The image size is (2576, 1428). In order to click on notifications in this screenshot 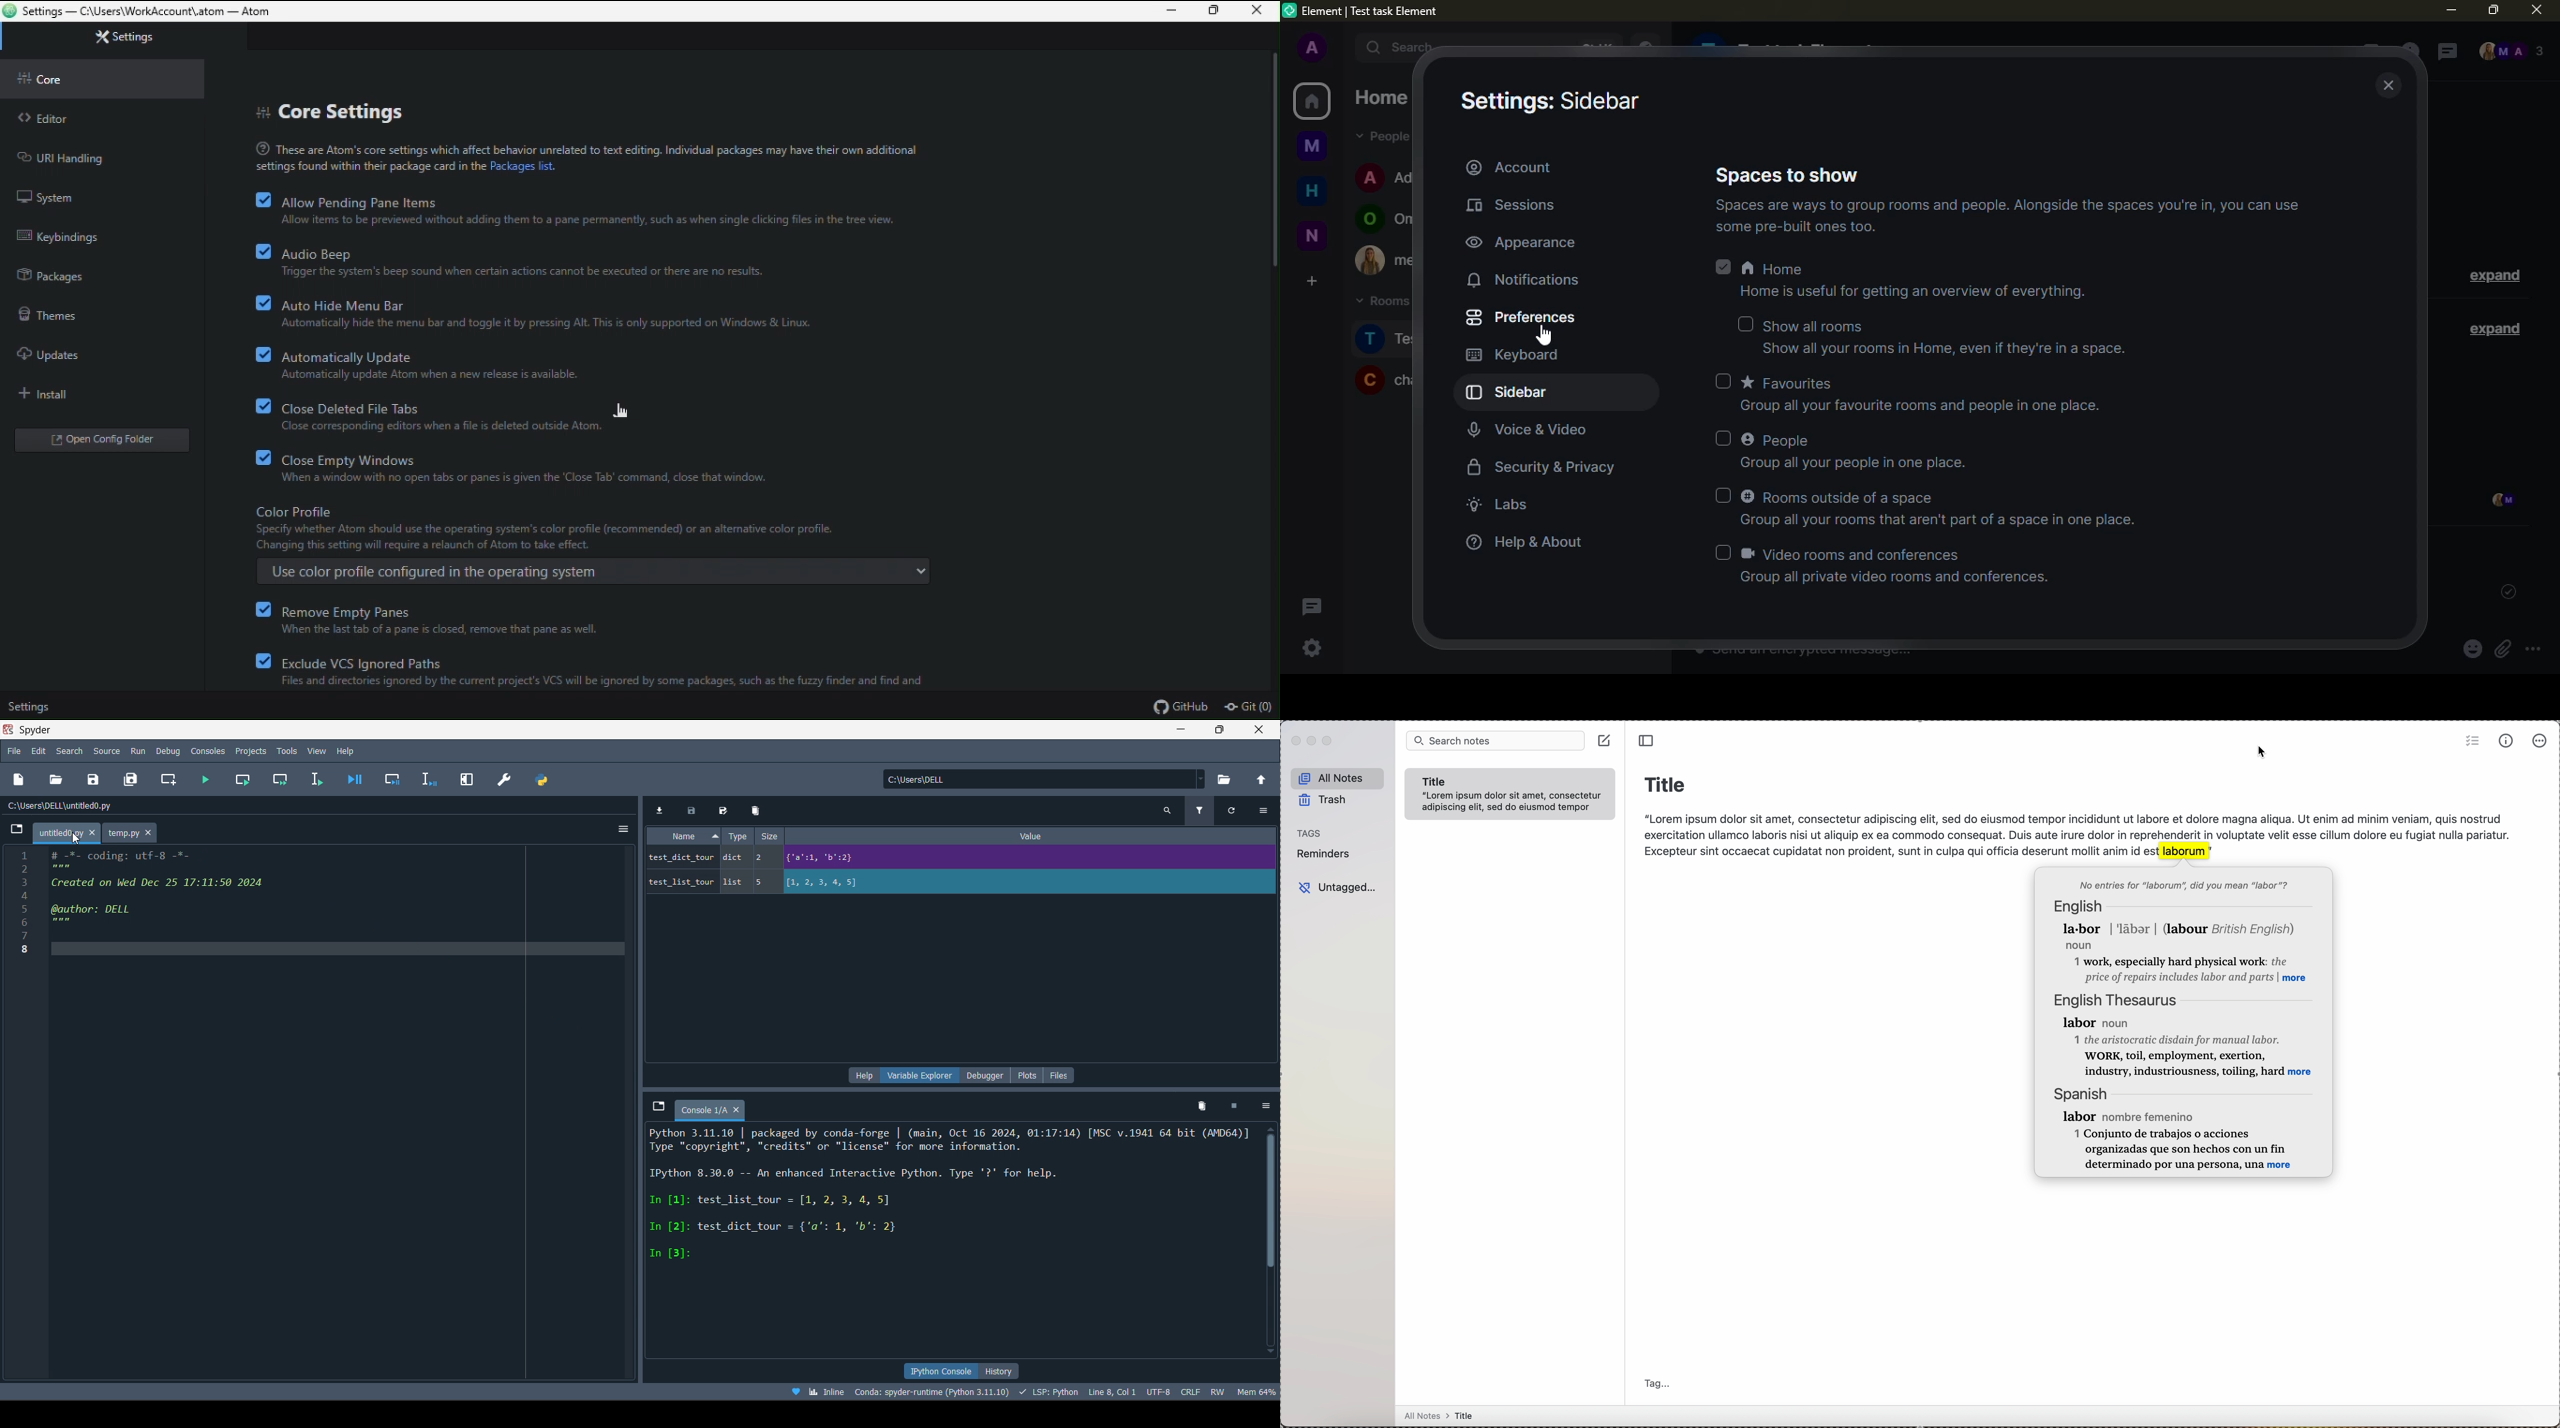, I will do `click(1526, 279)`.